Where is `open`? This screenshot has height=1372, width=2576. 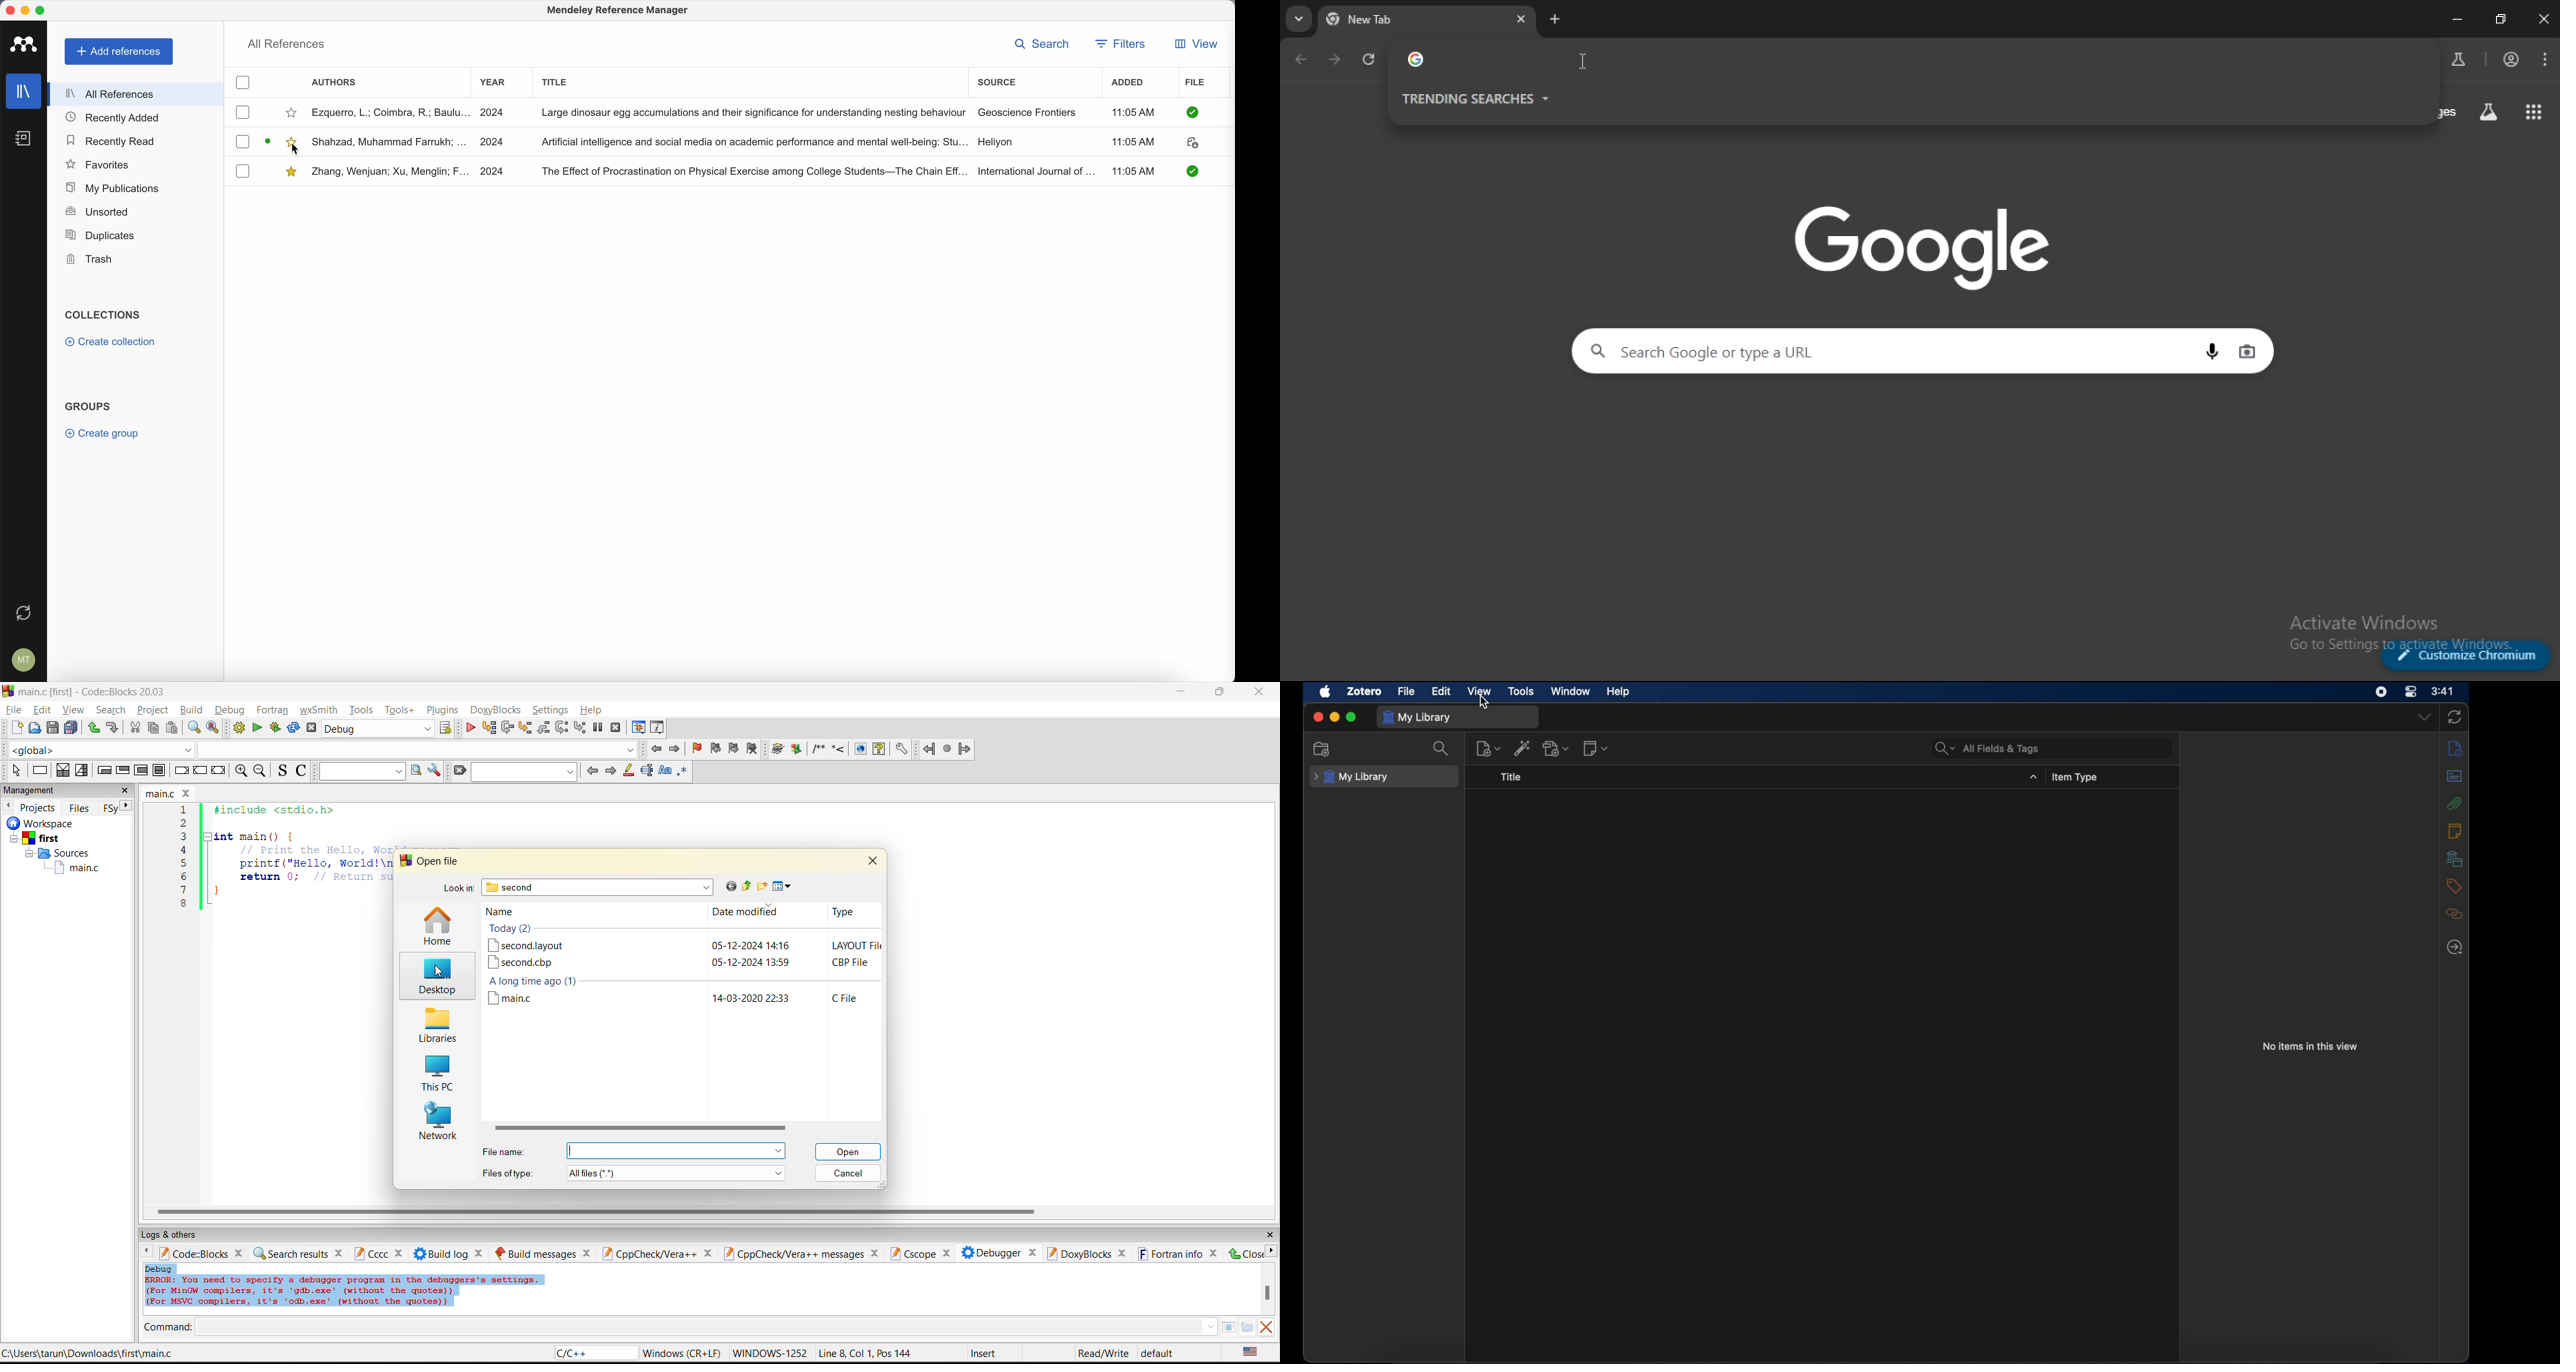
open is located at coordinates (35, 728).